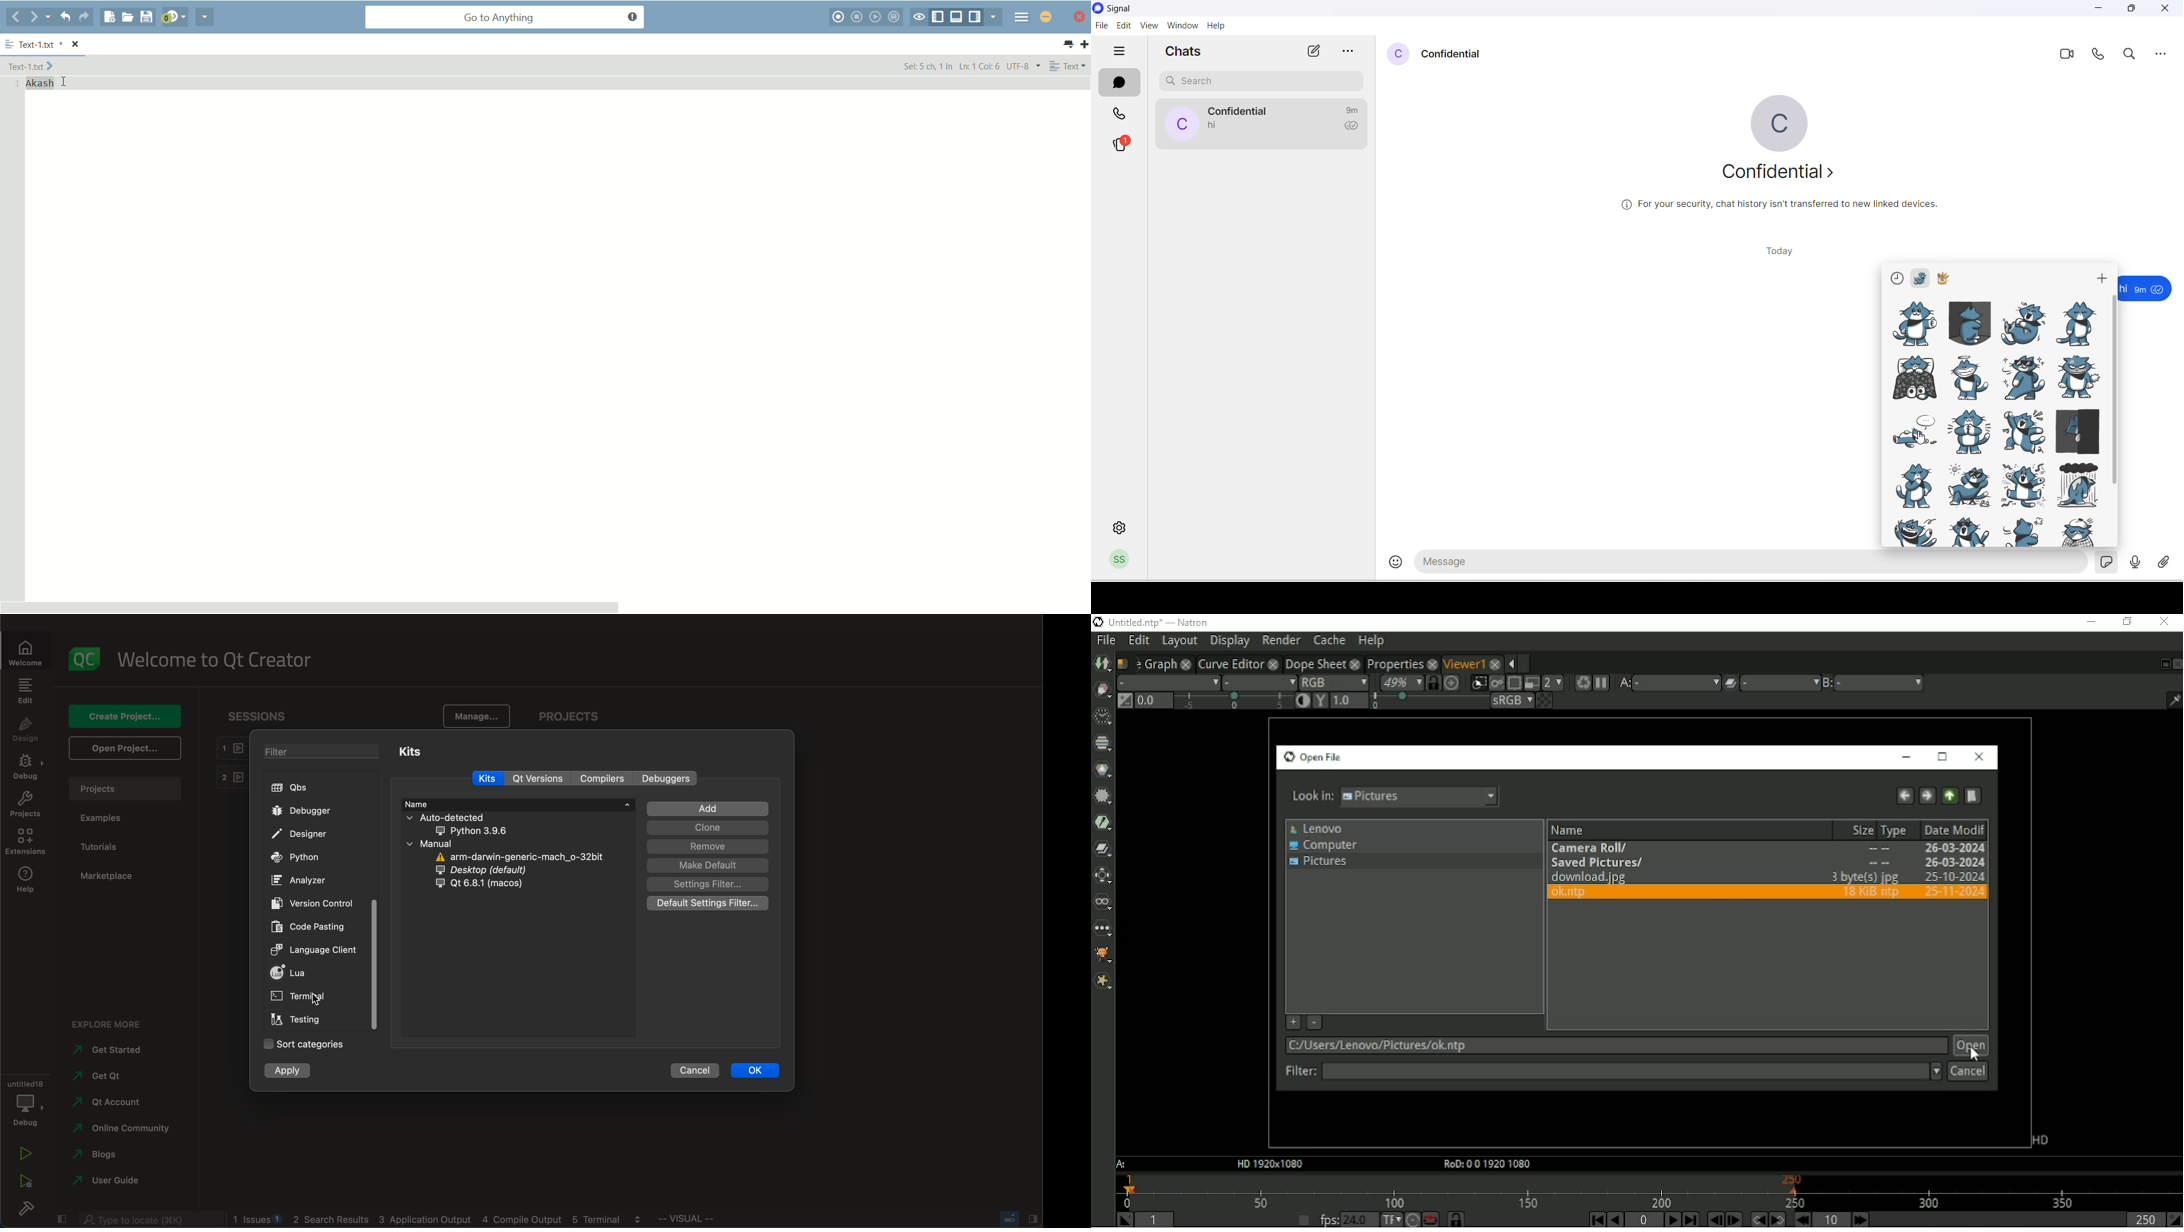  What do you see at coordinates (2103, 275) in the screenshot?
I see `add more` at bounding box center [2103, 275].